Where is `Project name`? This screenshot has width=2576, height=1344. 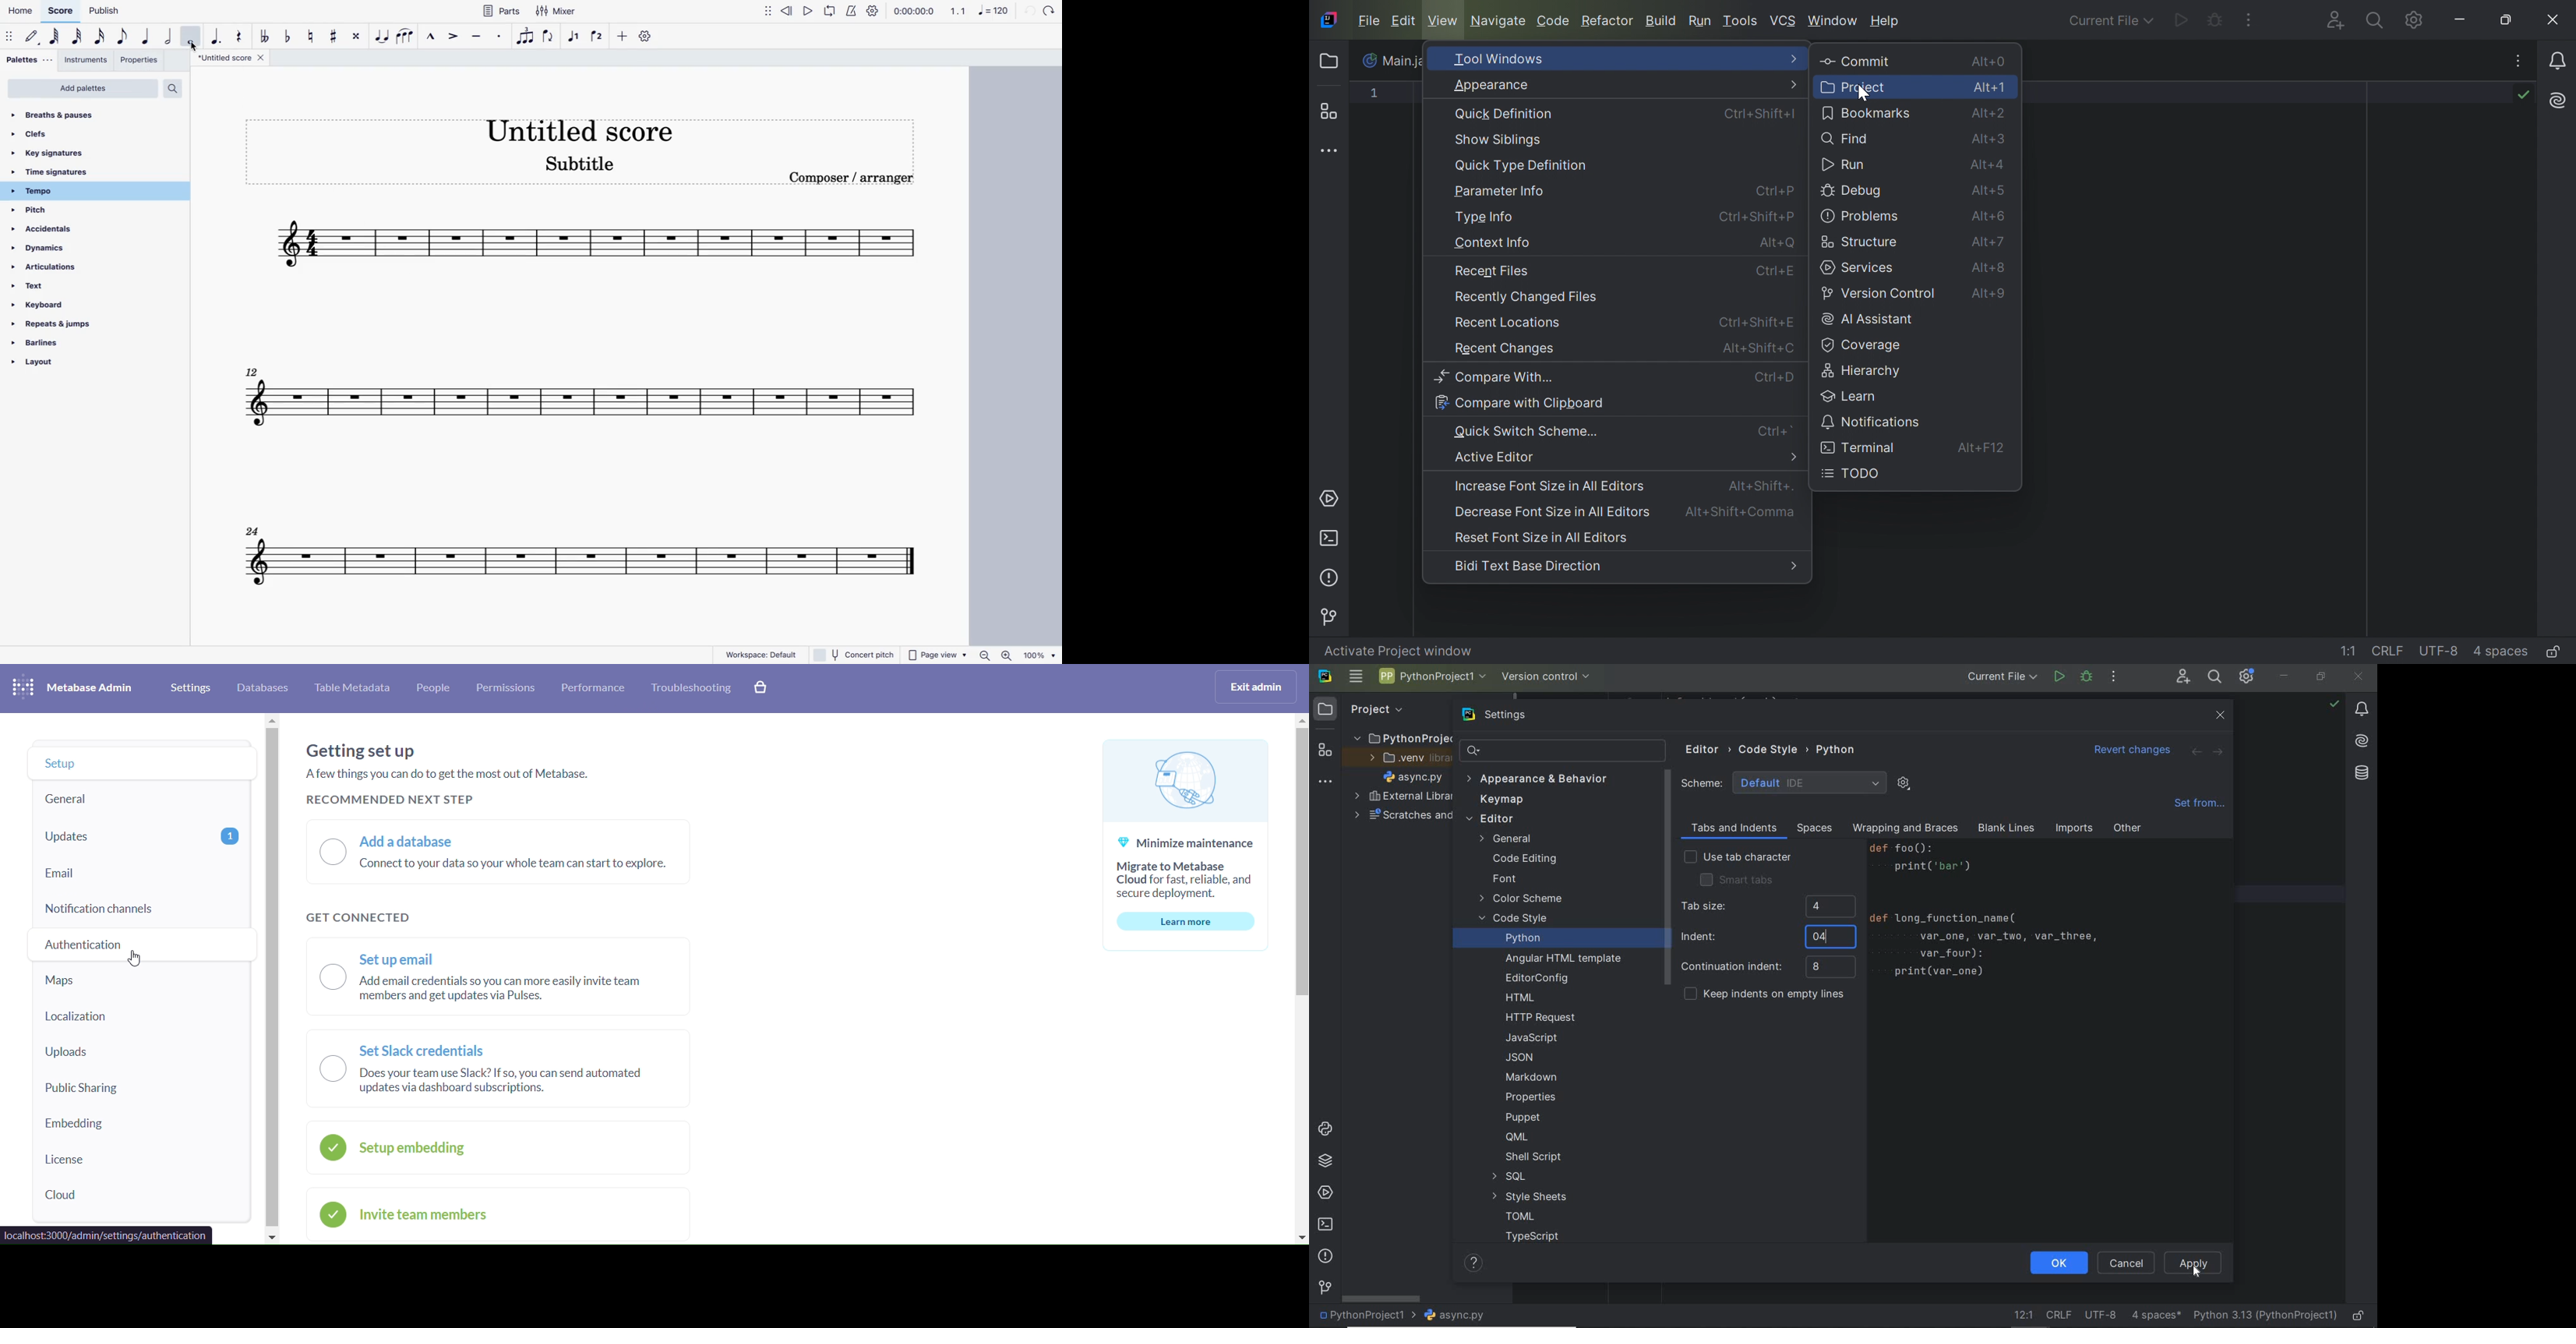 Project name is located at coordinates (1430, 678).